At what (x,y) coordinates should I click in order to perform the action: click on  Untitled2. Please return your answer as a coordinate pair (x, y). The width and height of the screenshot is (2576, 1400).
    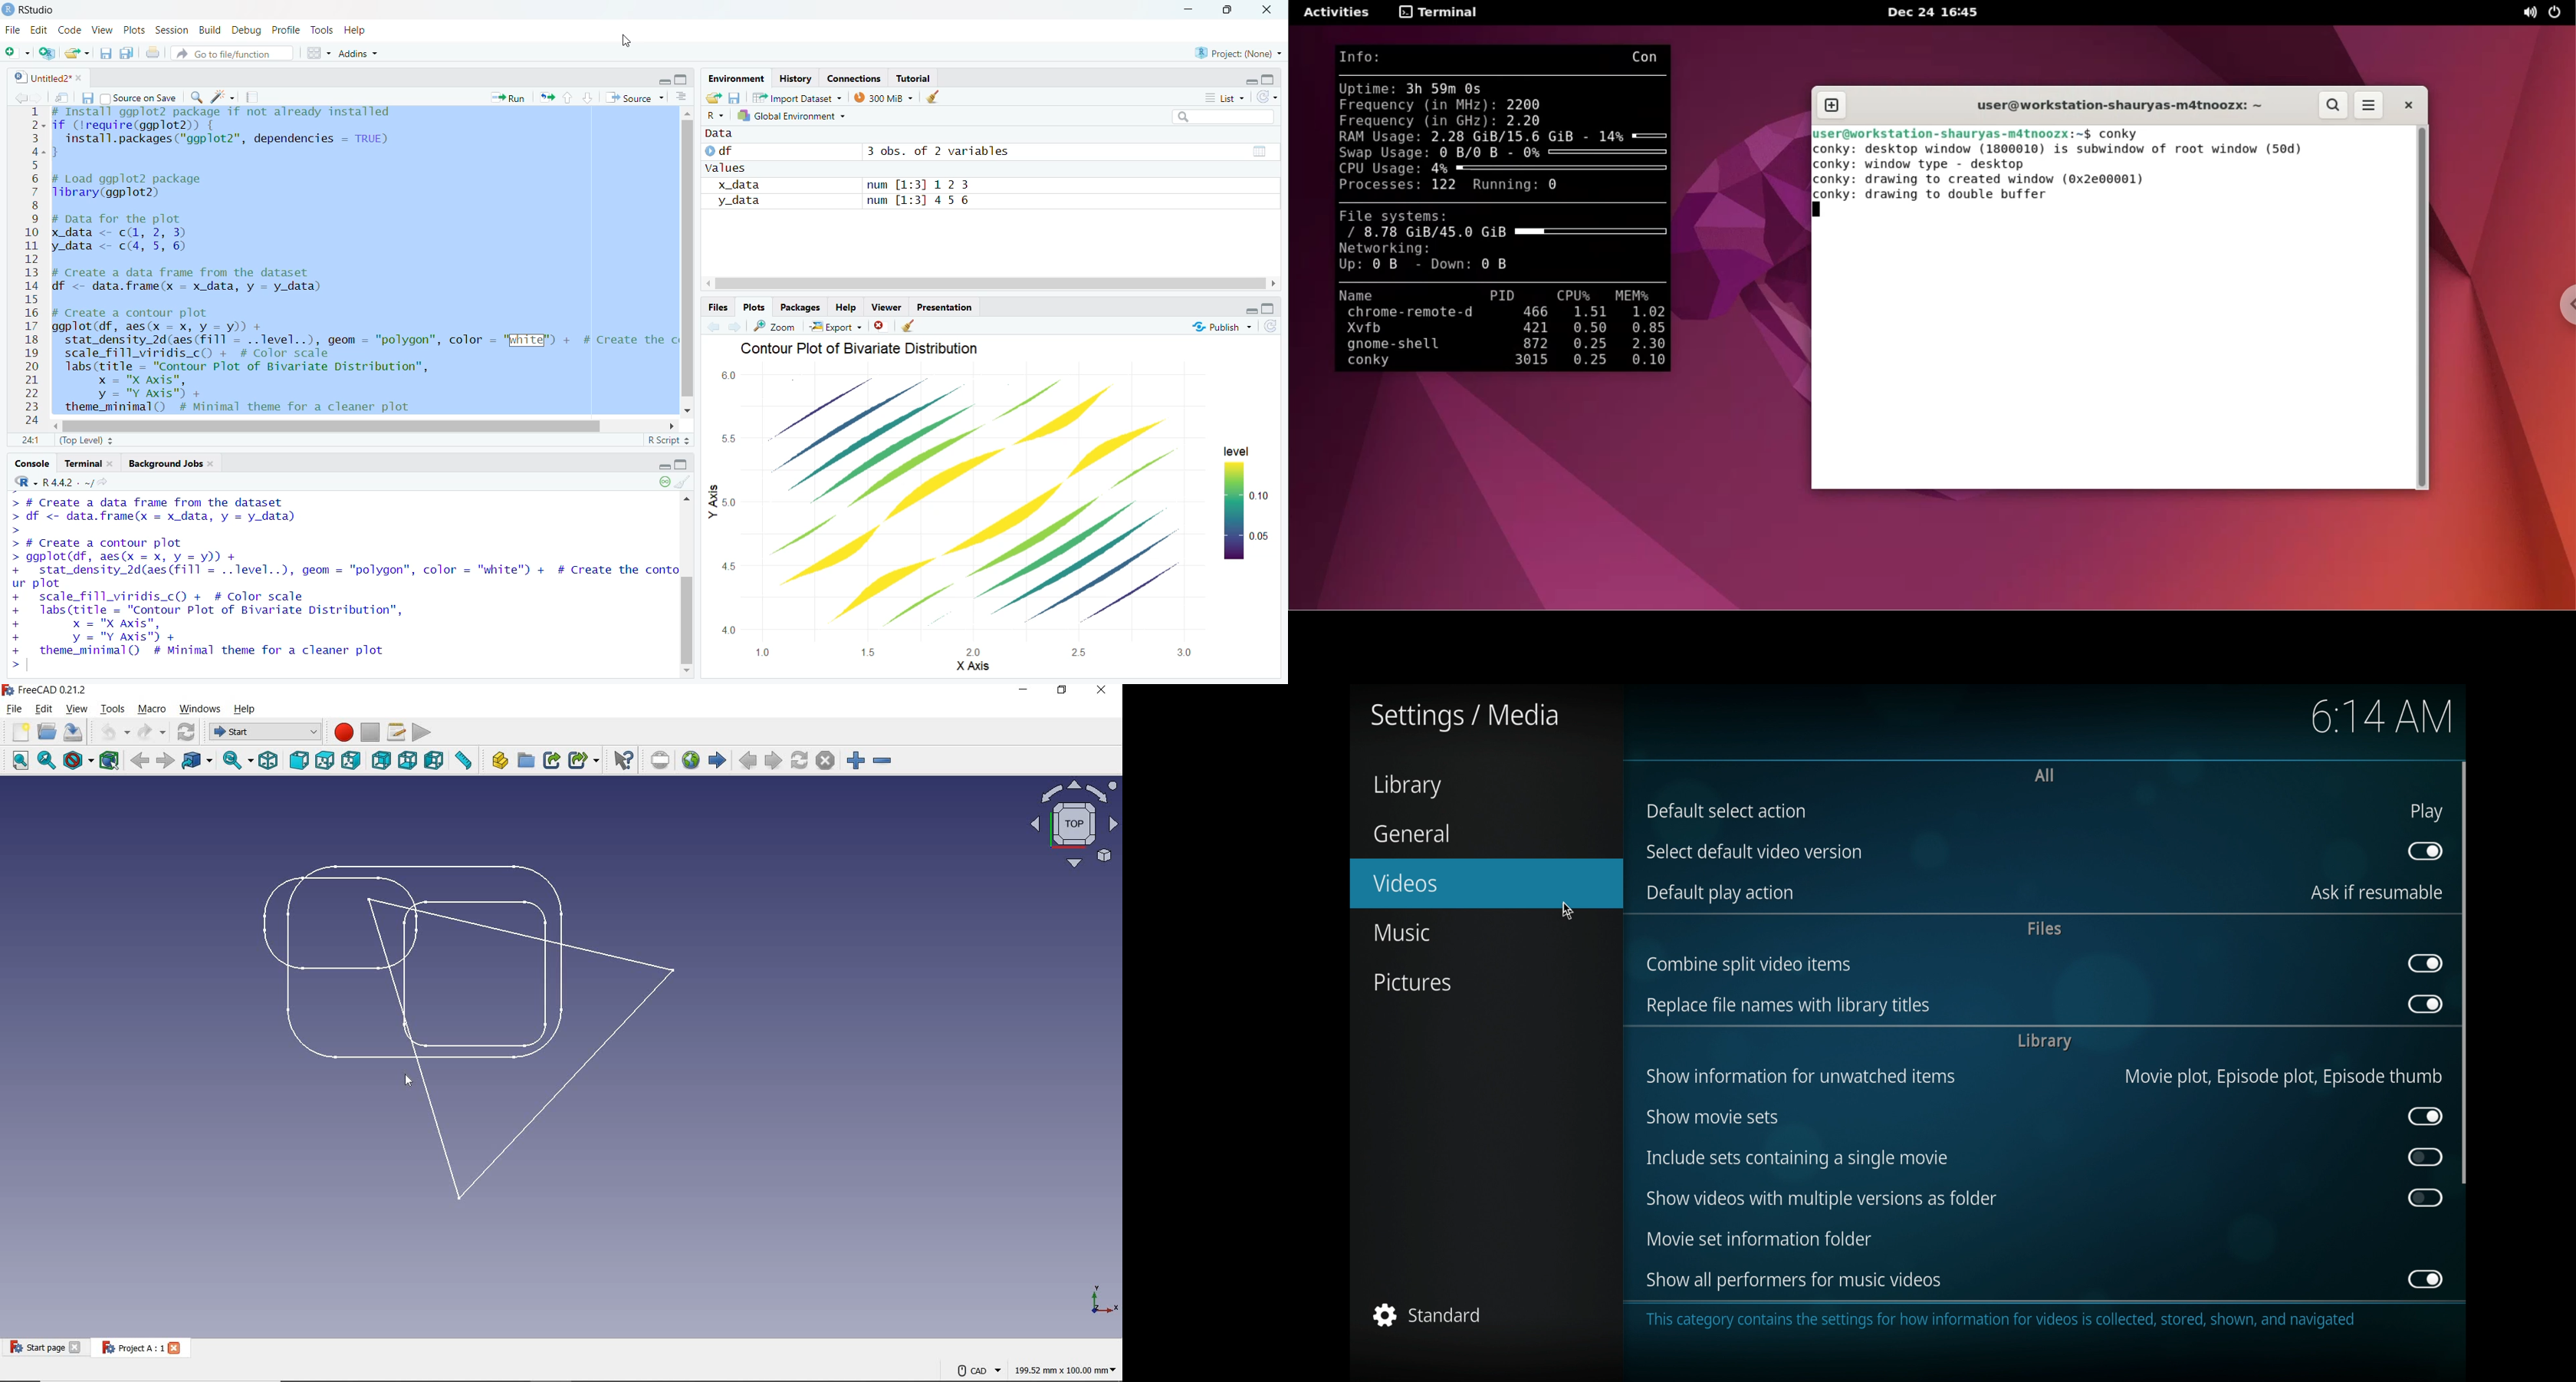
    Looking at the image, I should click on (51, 79).